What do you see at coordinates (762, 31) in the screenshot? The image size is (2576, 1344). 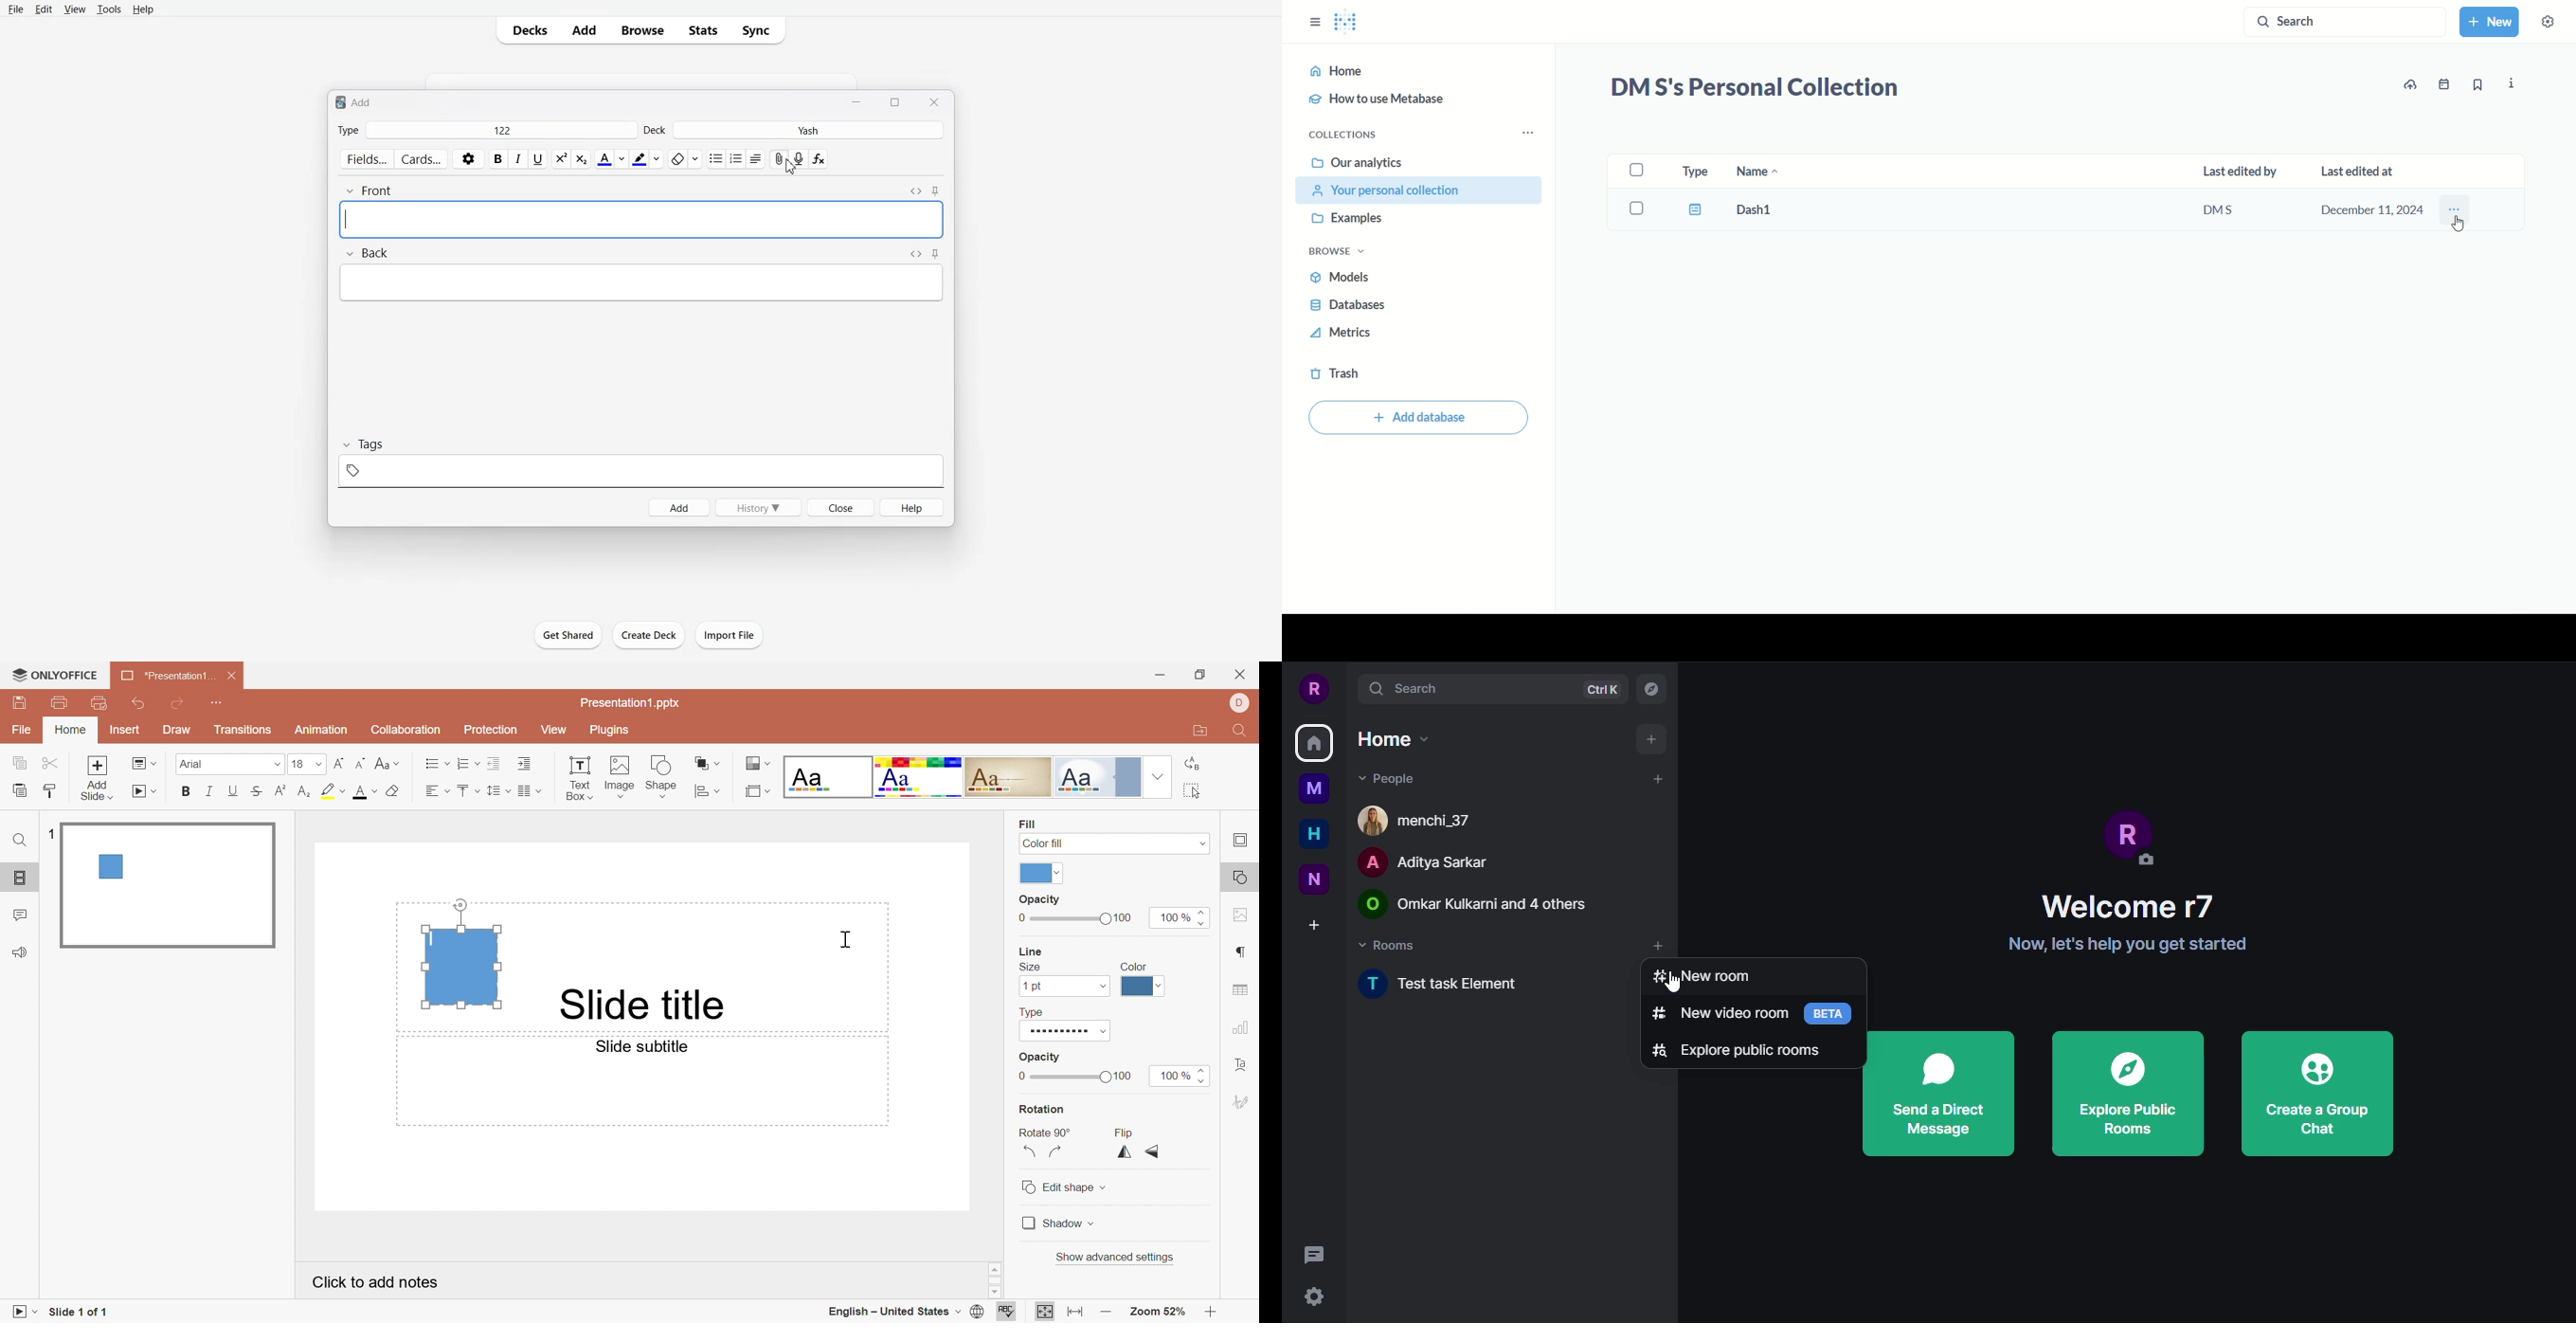 I see `Sync` at bounding box center [762, 31].